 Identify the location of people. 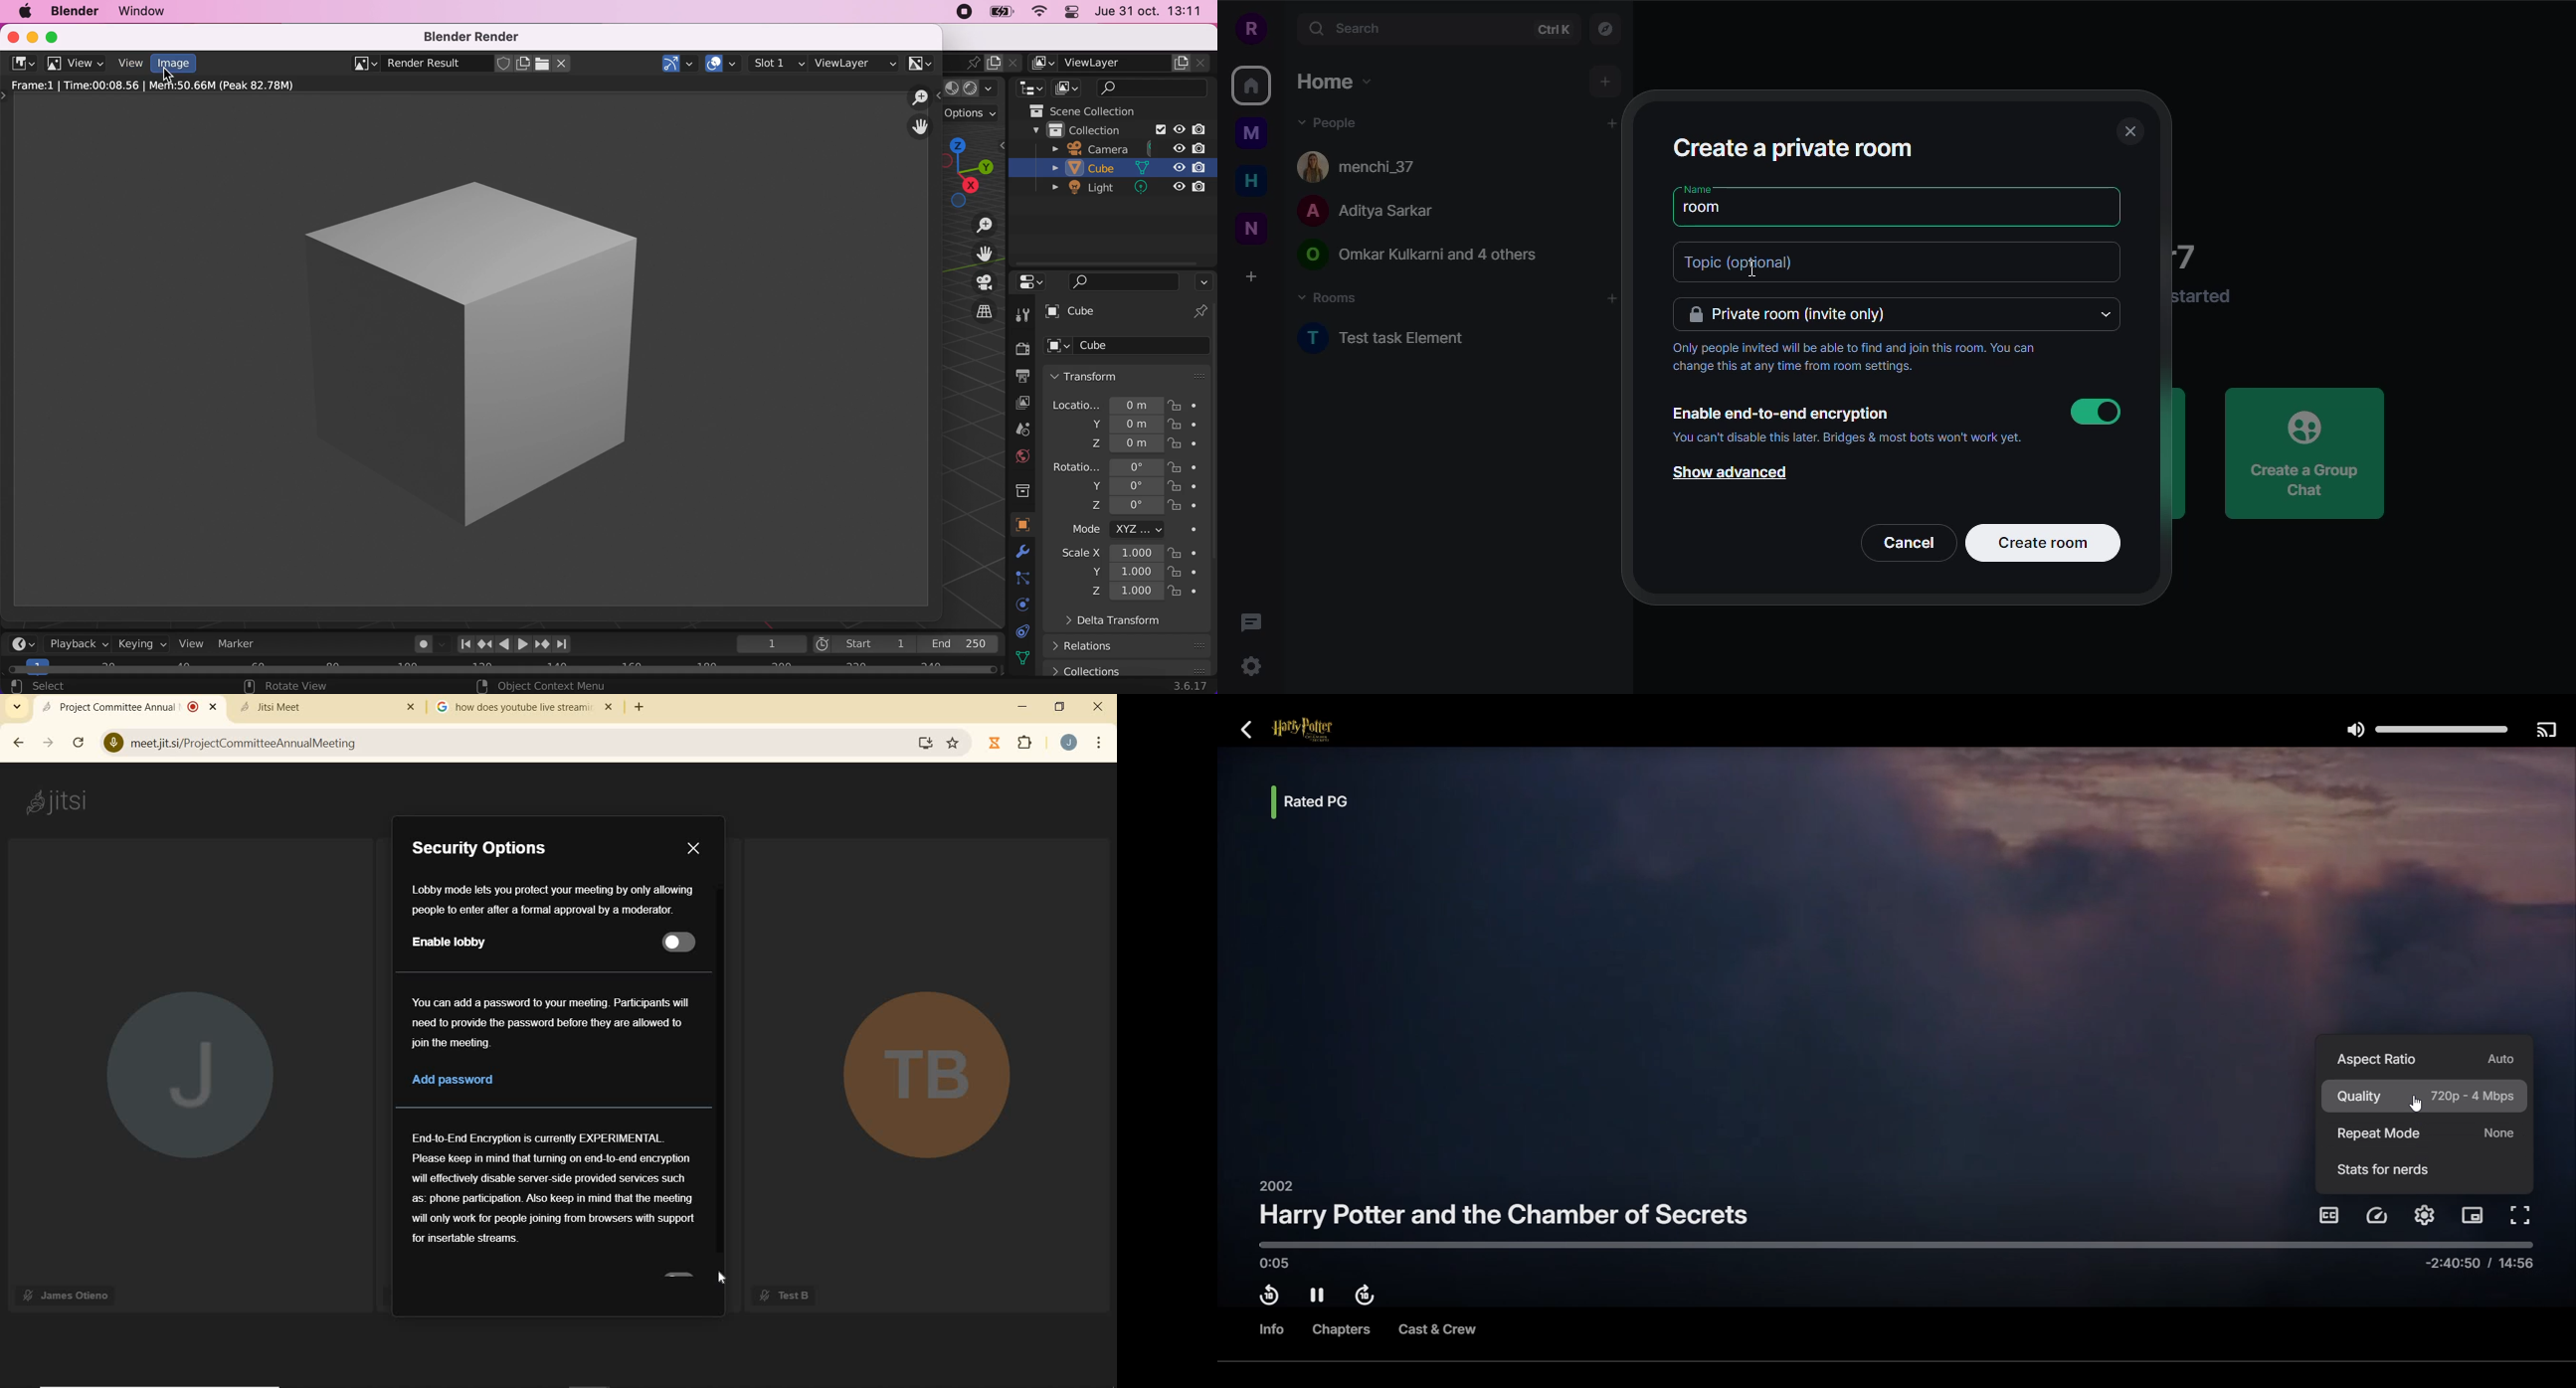
(1420, 256).